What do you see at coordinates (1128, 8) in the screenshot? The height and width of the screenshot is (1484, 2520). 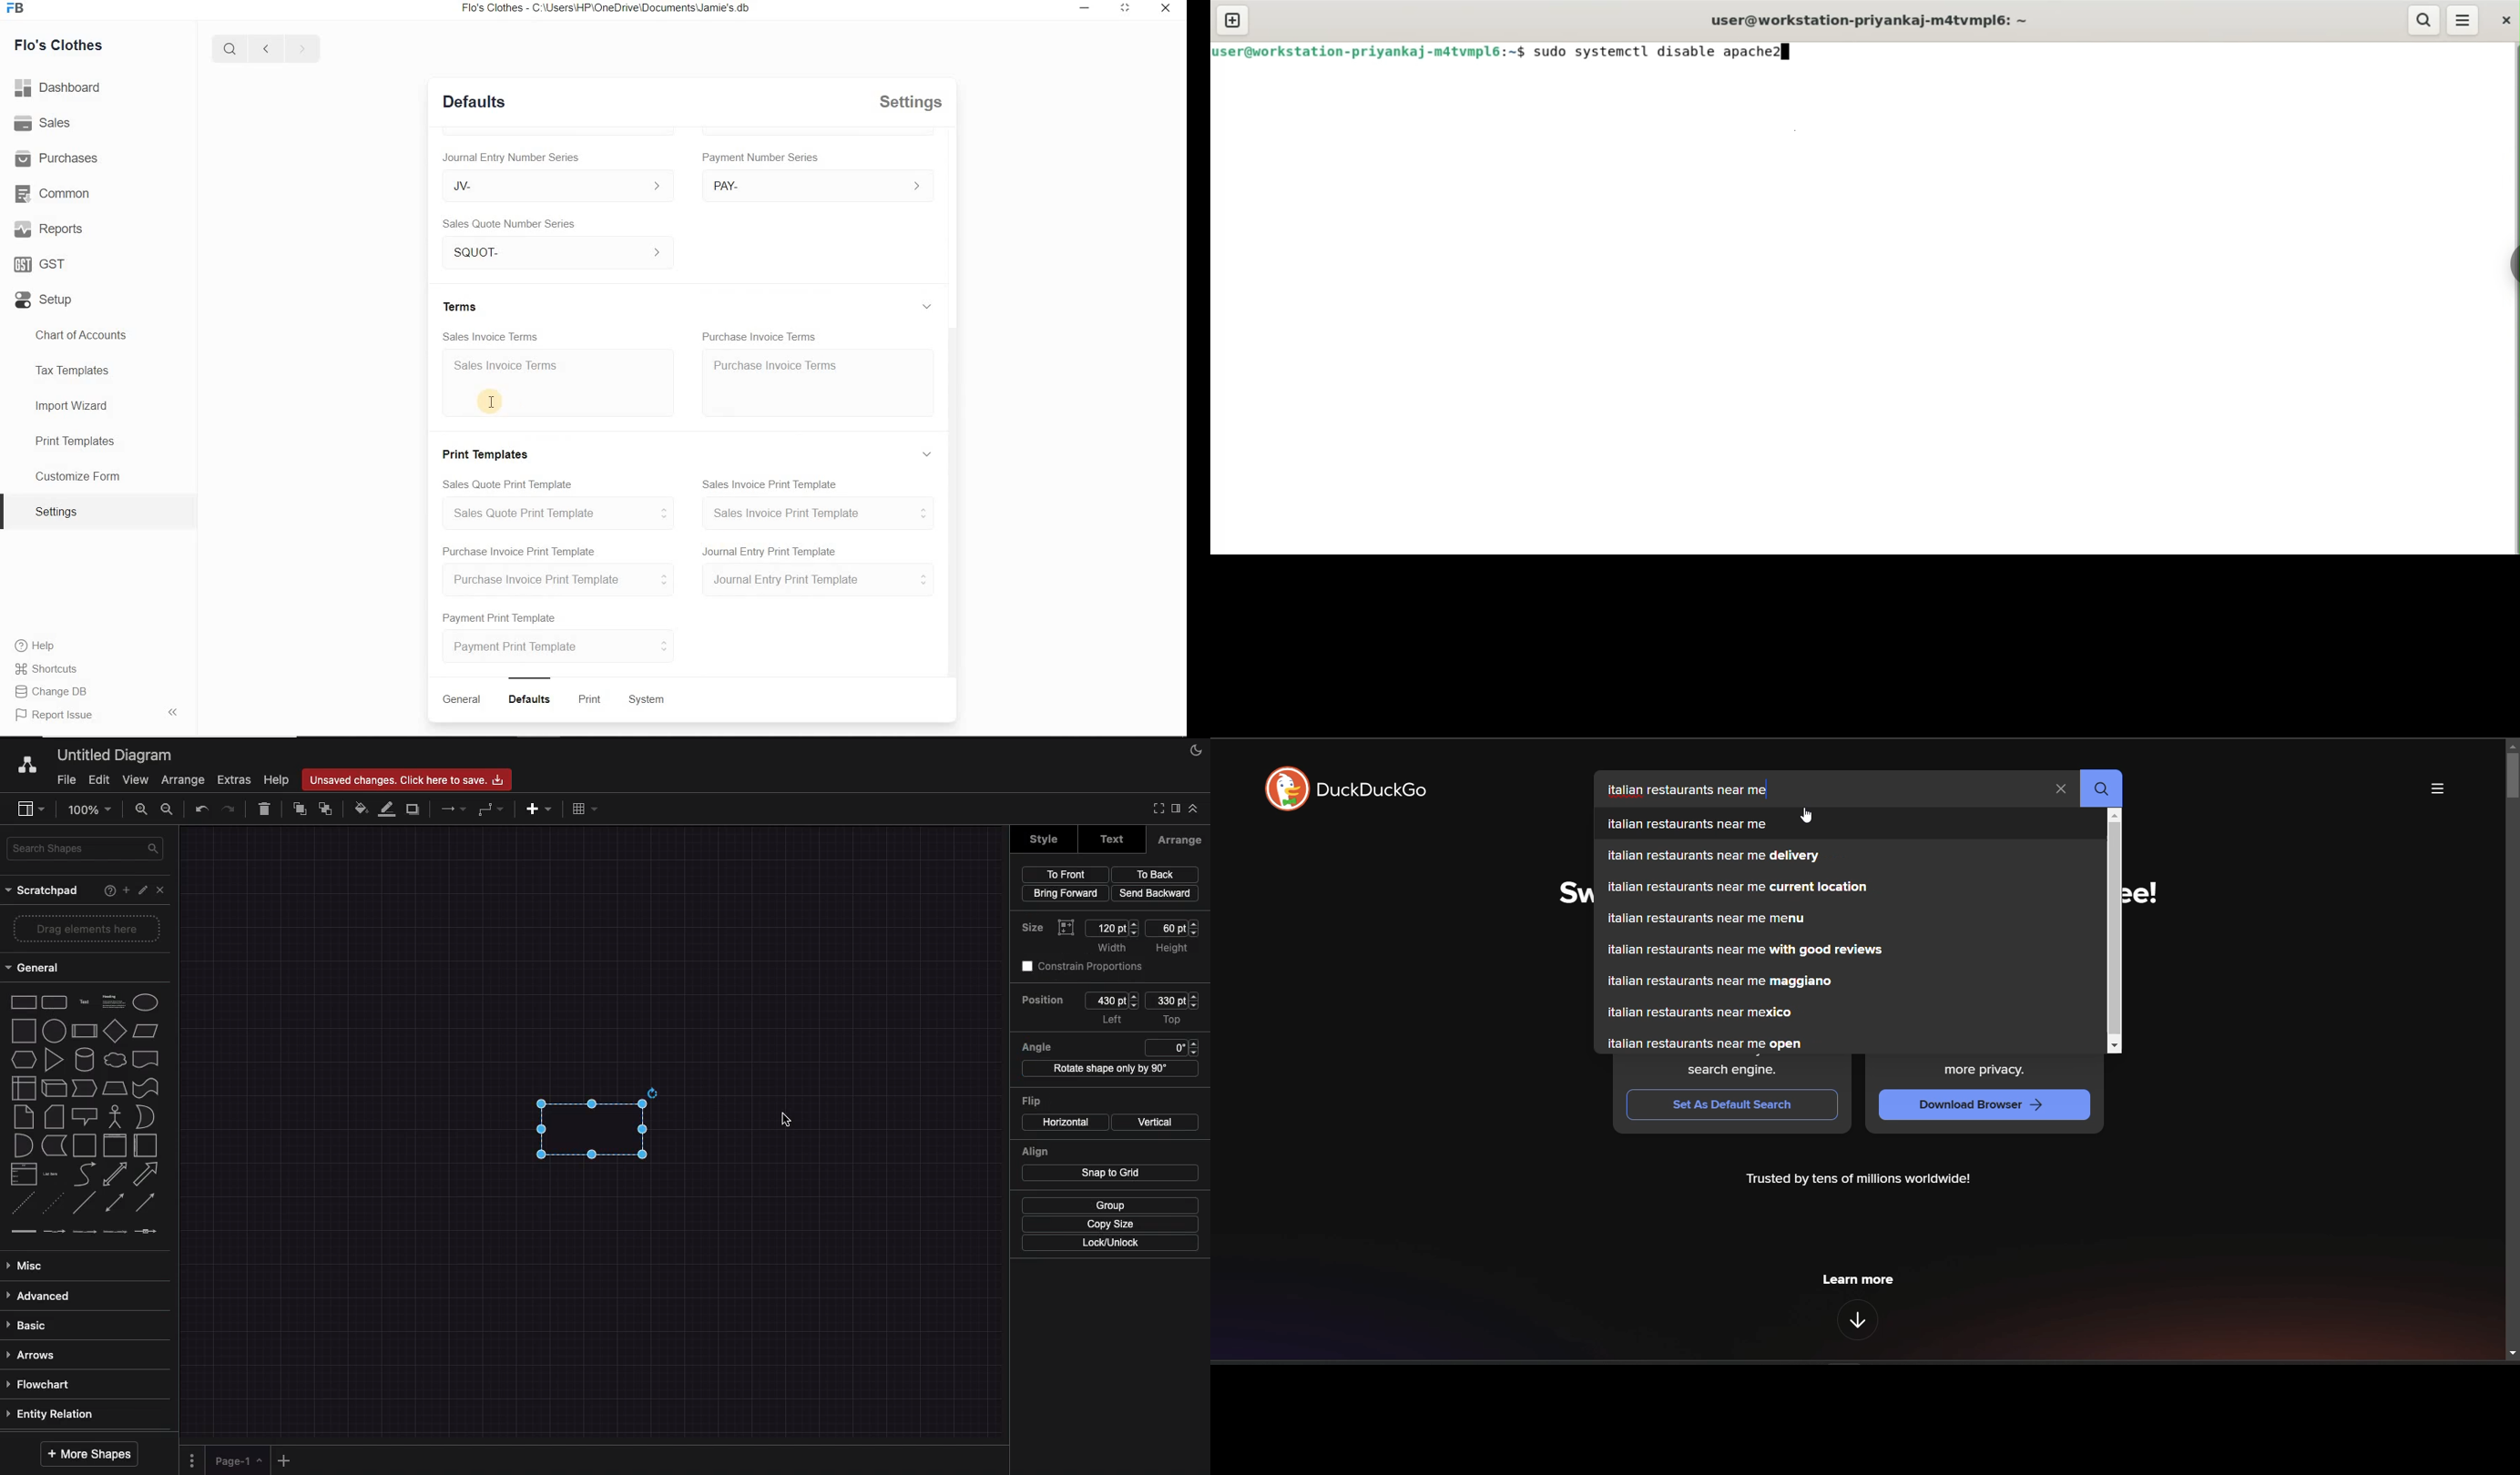 I see `Maximize` at bounding box center [1128, 8].